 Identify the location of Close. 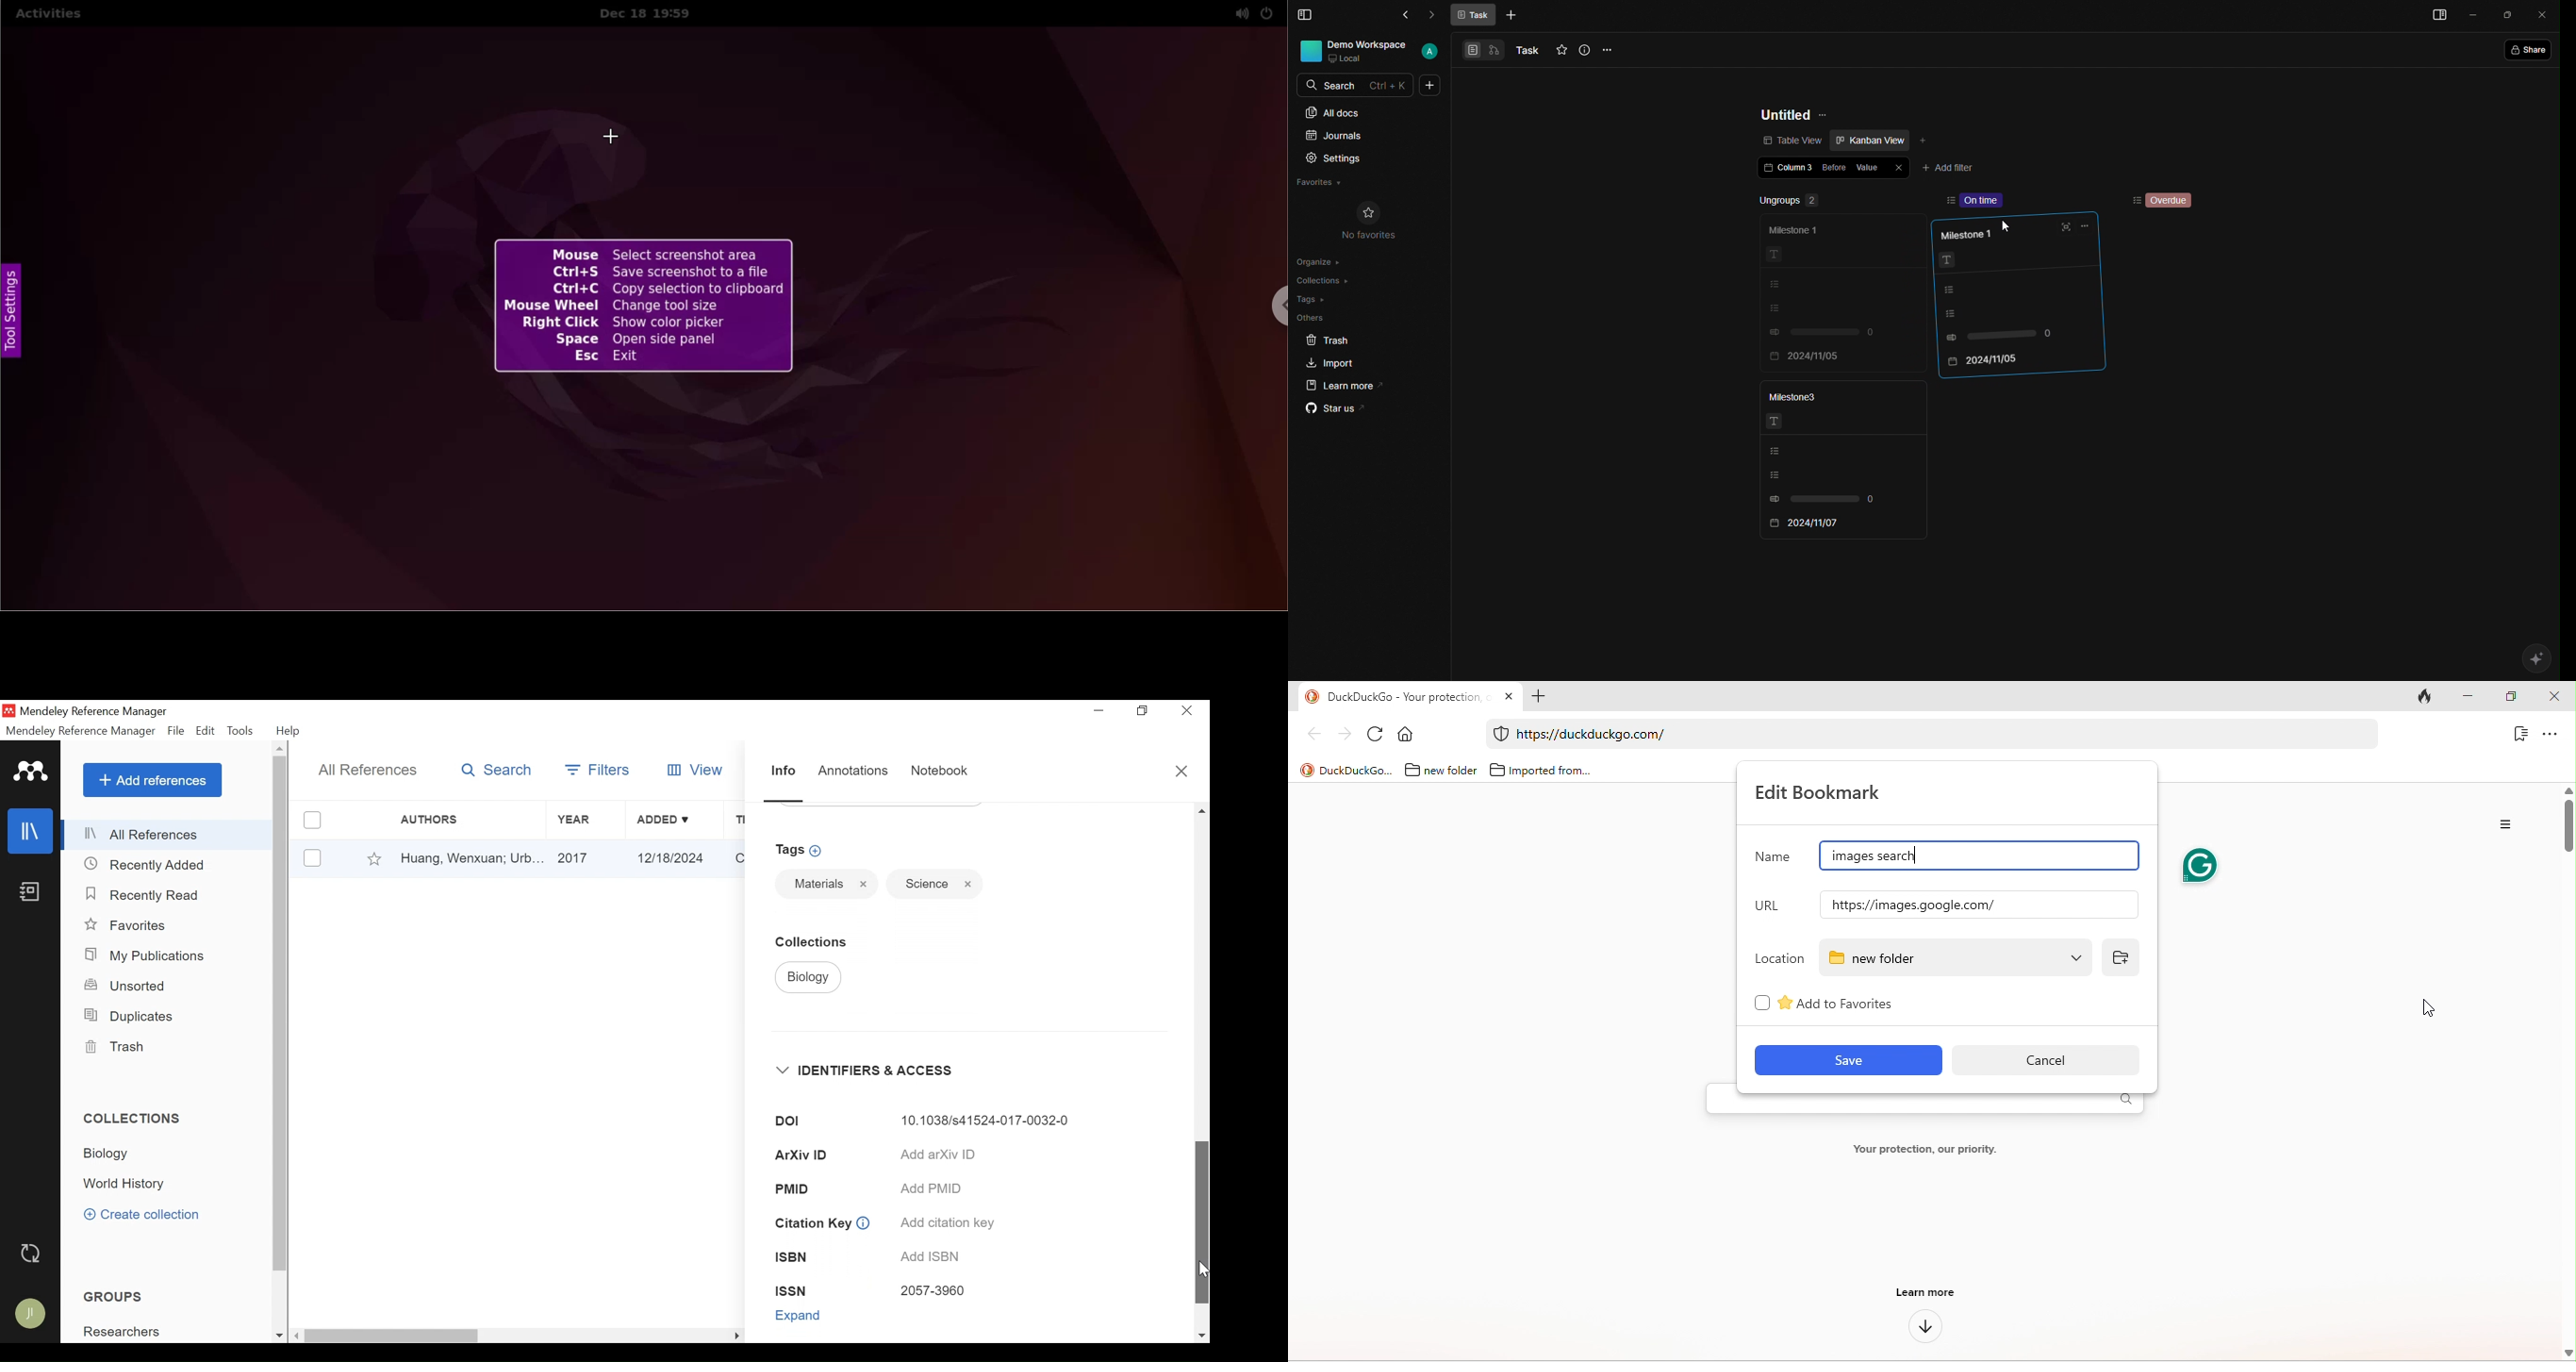
(968, 884).